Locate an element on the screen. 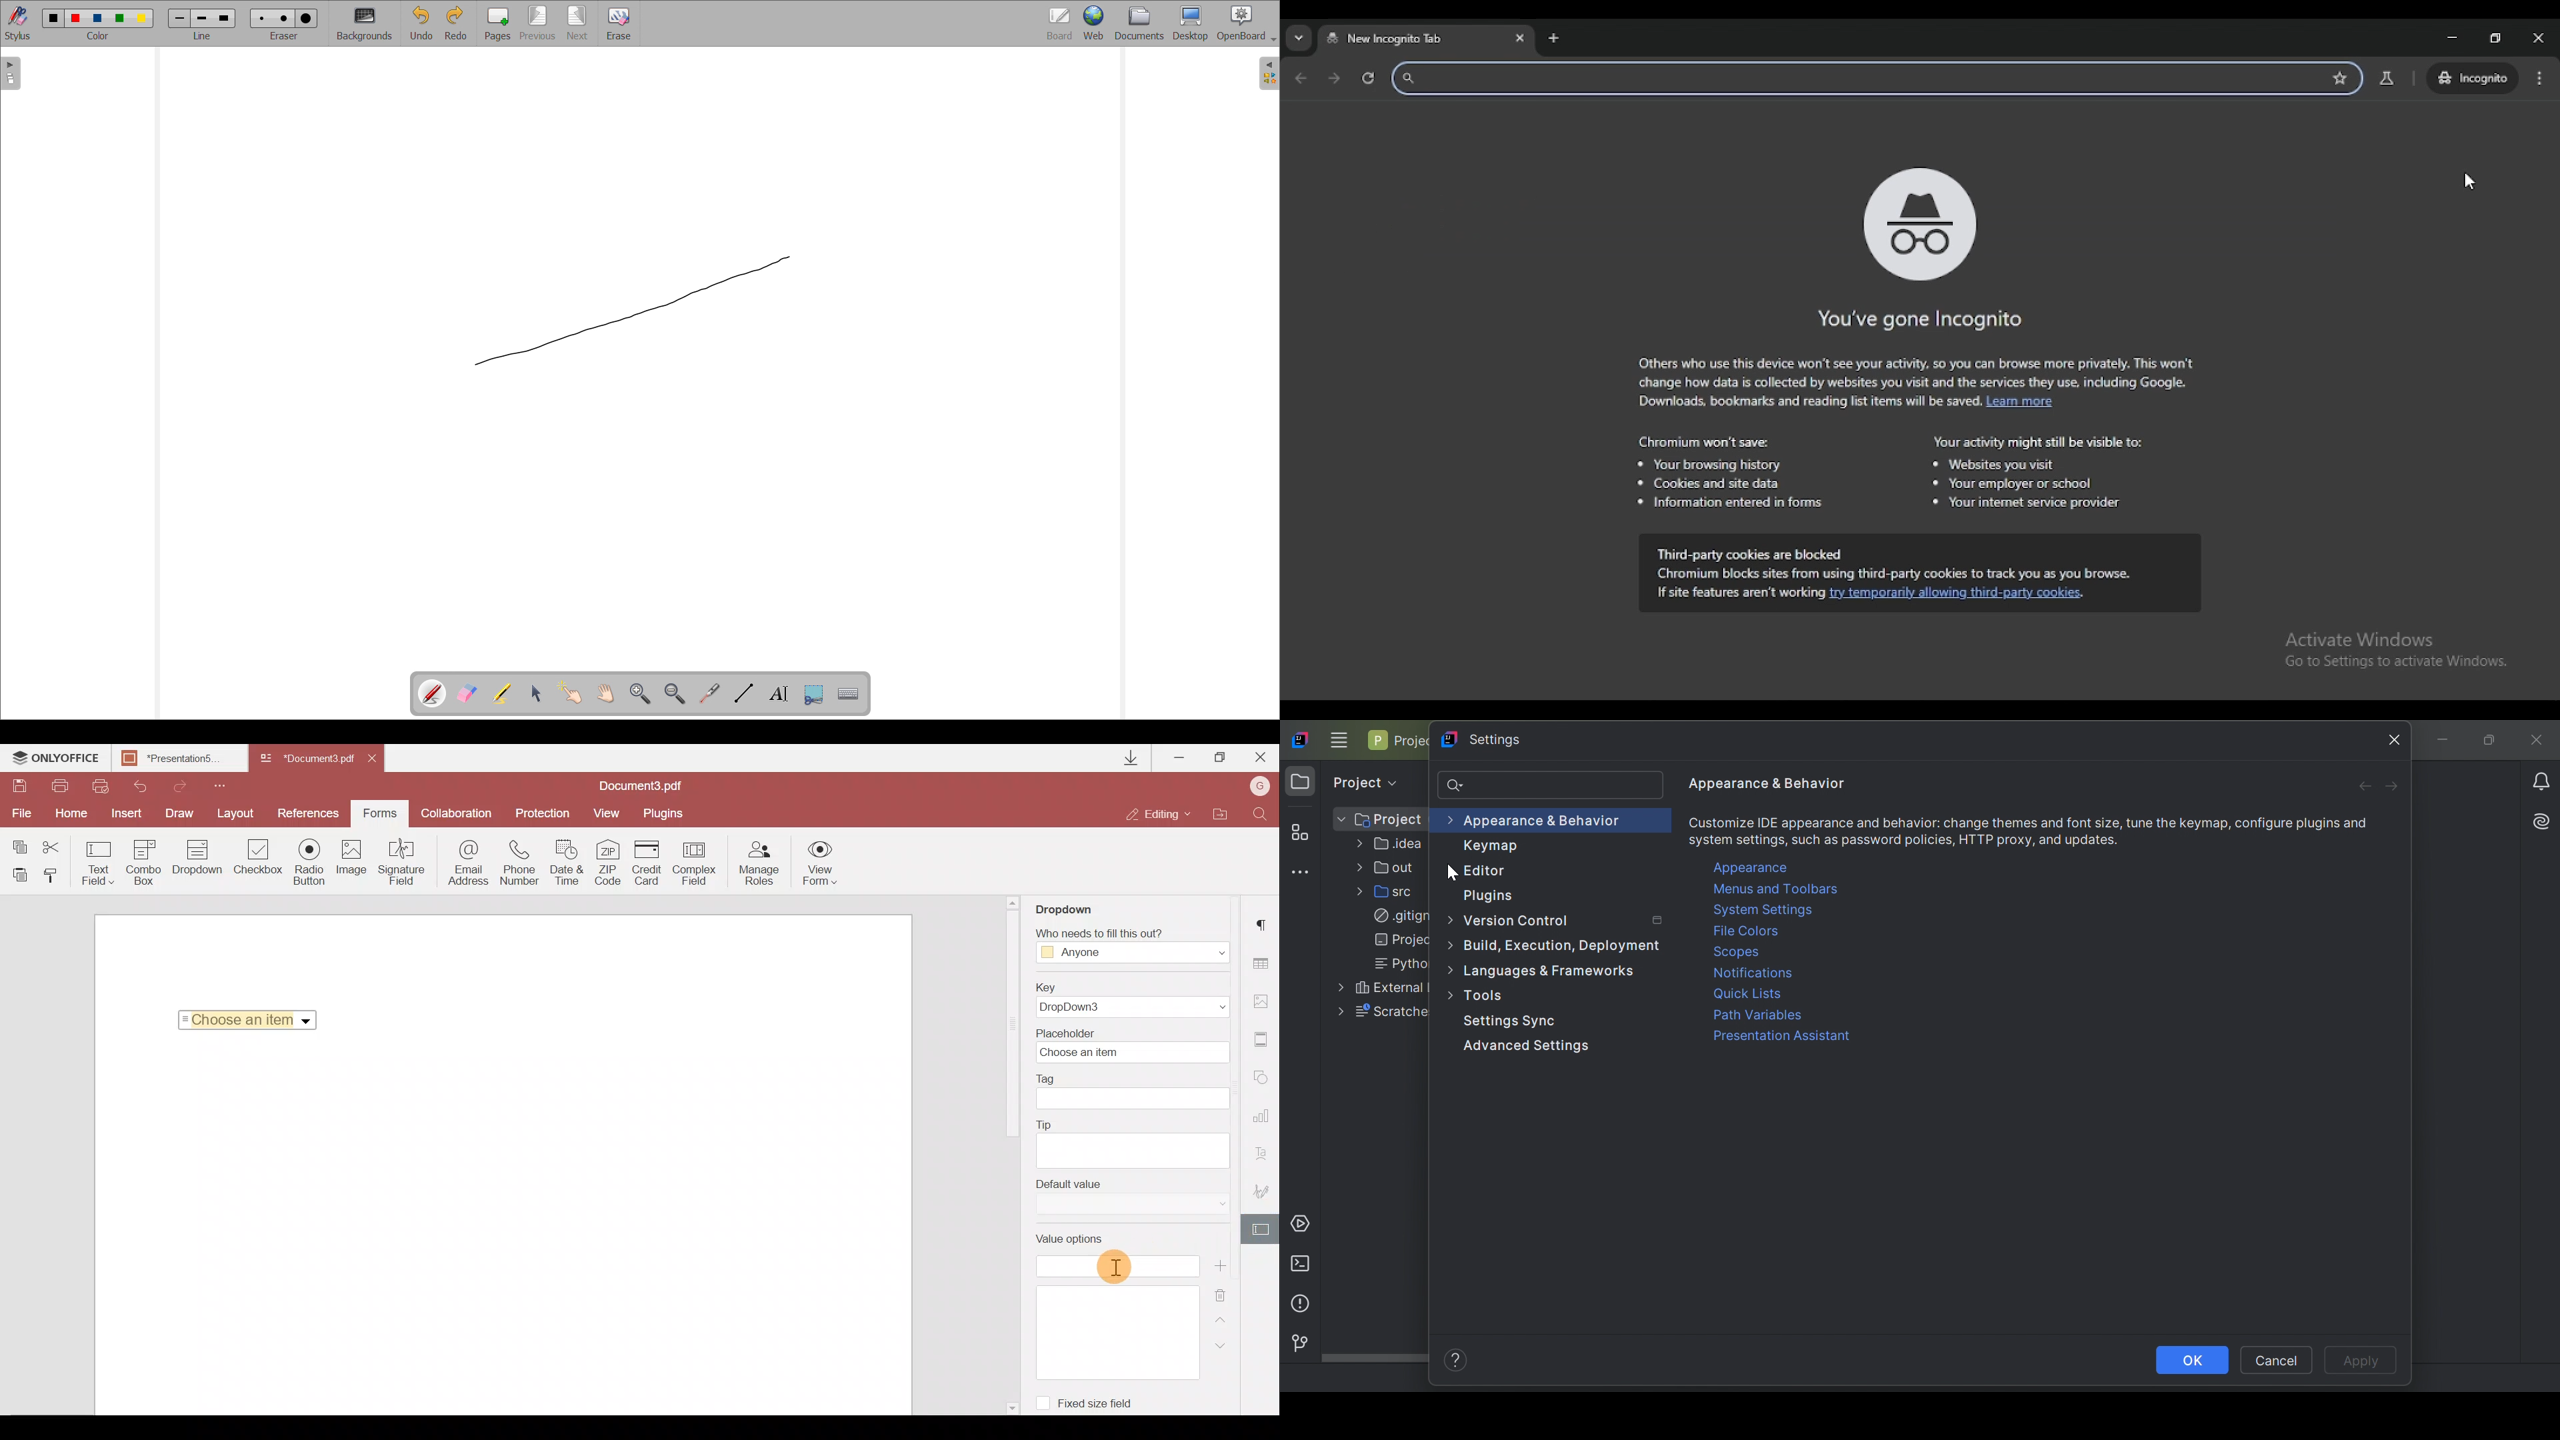 This screenshot has width=2576, height=1456. color is located at coordinates (77, 18).